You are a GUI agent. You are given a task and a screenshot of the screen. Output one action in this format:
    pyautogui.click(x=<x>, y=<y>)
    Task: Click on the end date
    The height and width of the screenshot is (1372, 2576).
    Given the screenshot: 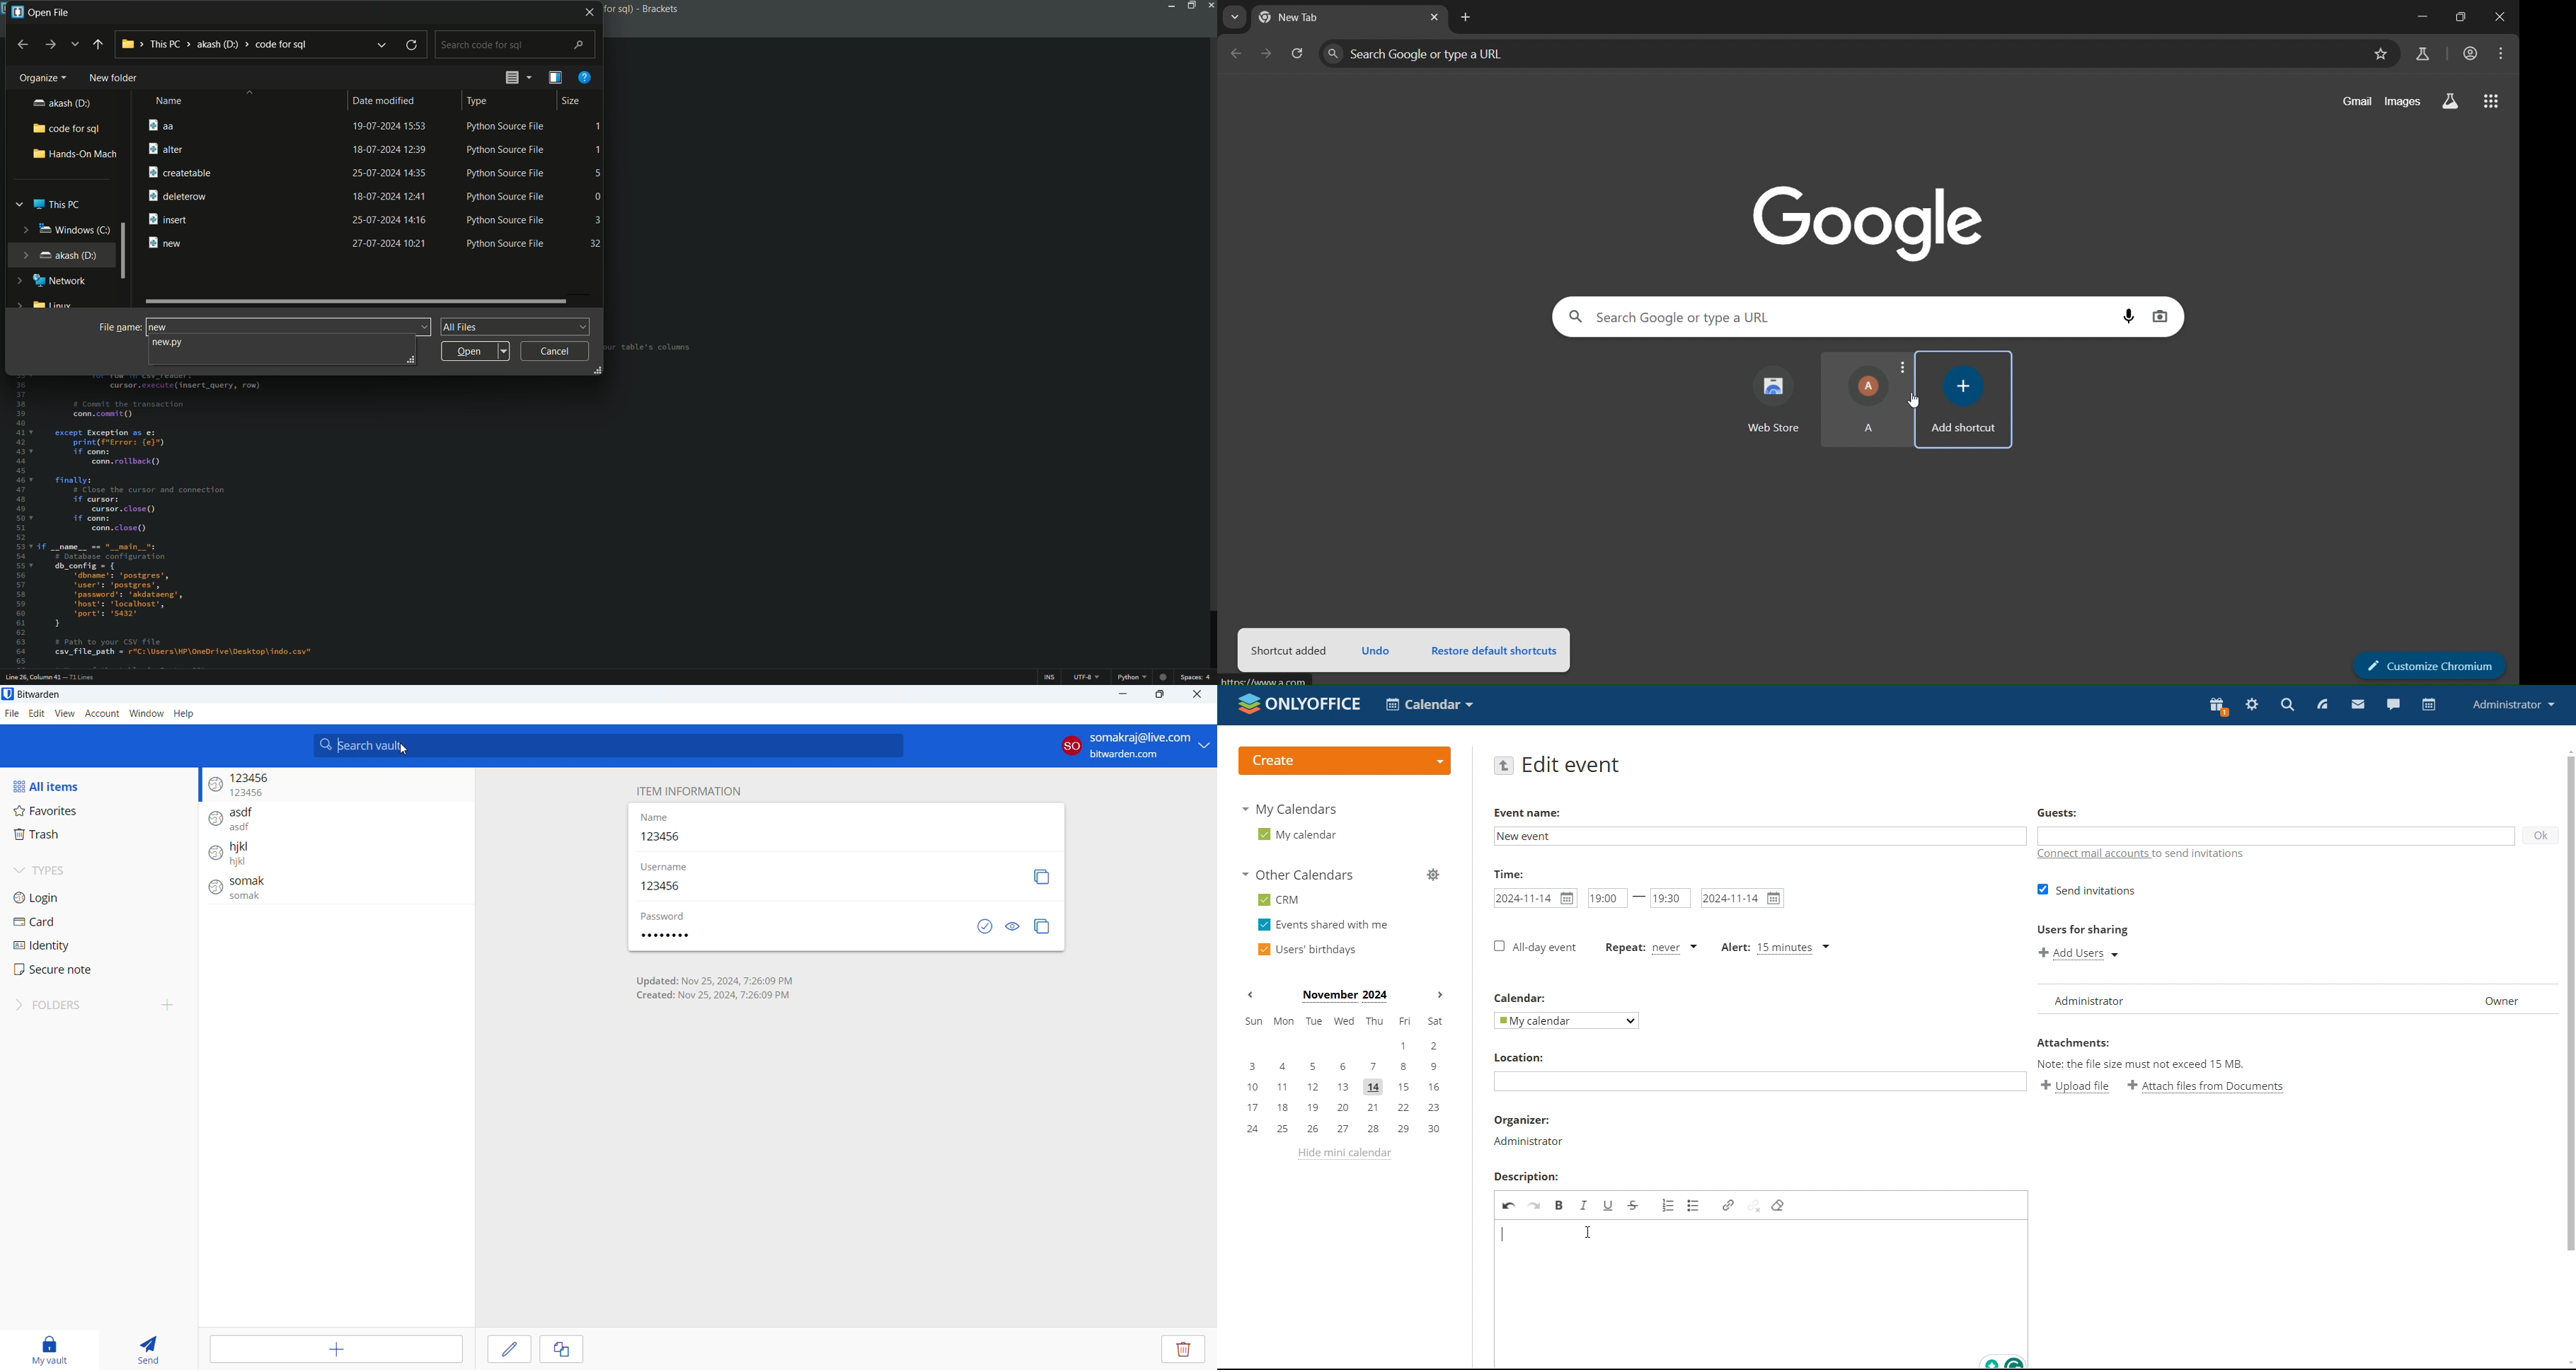 What is the action you would take?
    pyautogui.click(x=1741, y=899)
    